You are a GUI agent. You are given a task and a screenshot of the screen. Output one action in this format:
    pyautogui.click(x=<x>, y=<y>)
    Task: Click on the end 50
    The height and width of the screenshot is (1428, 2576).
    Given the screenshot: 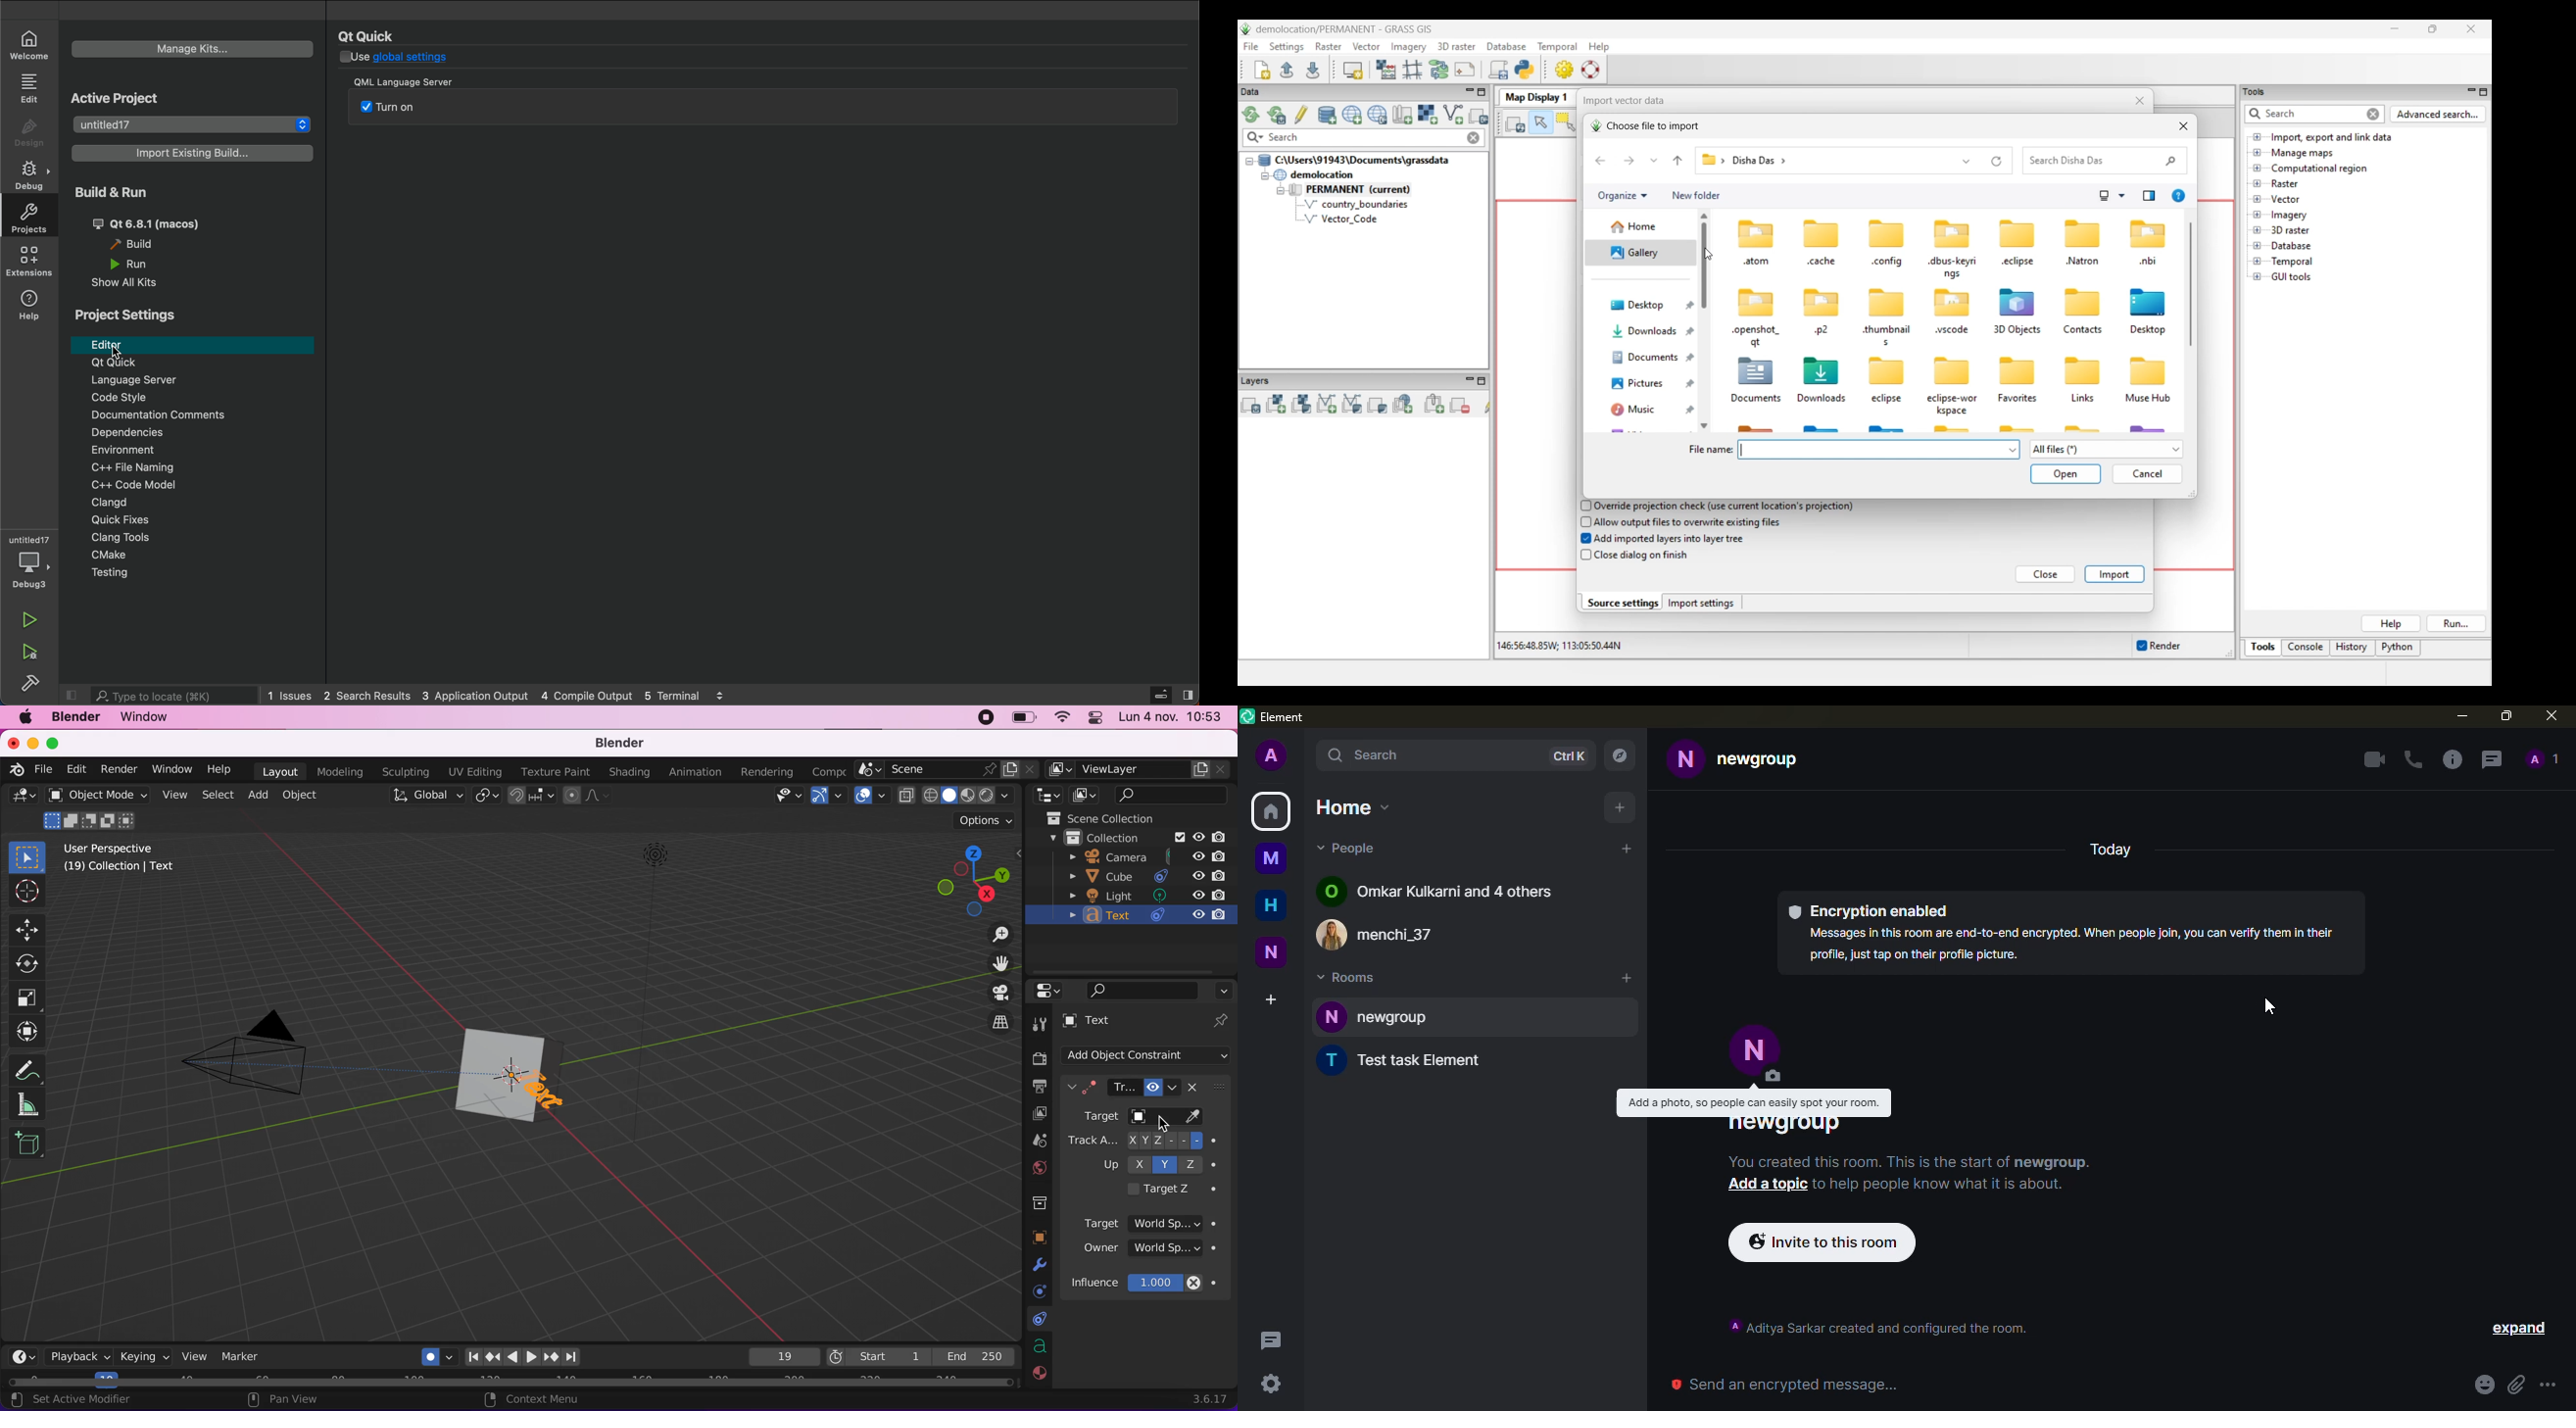 What is the action you would take?
    pyautogui.click(x=975, y=1356)
    